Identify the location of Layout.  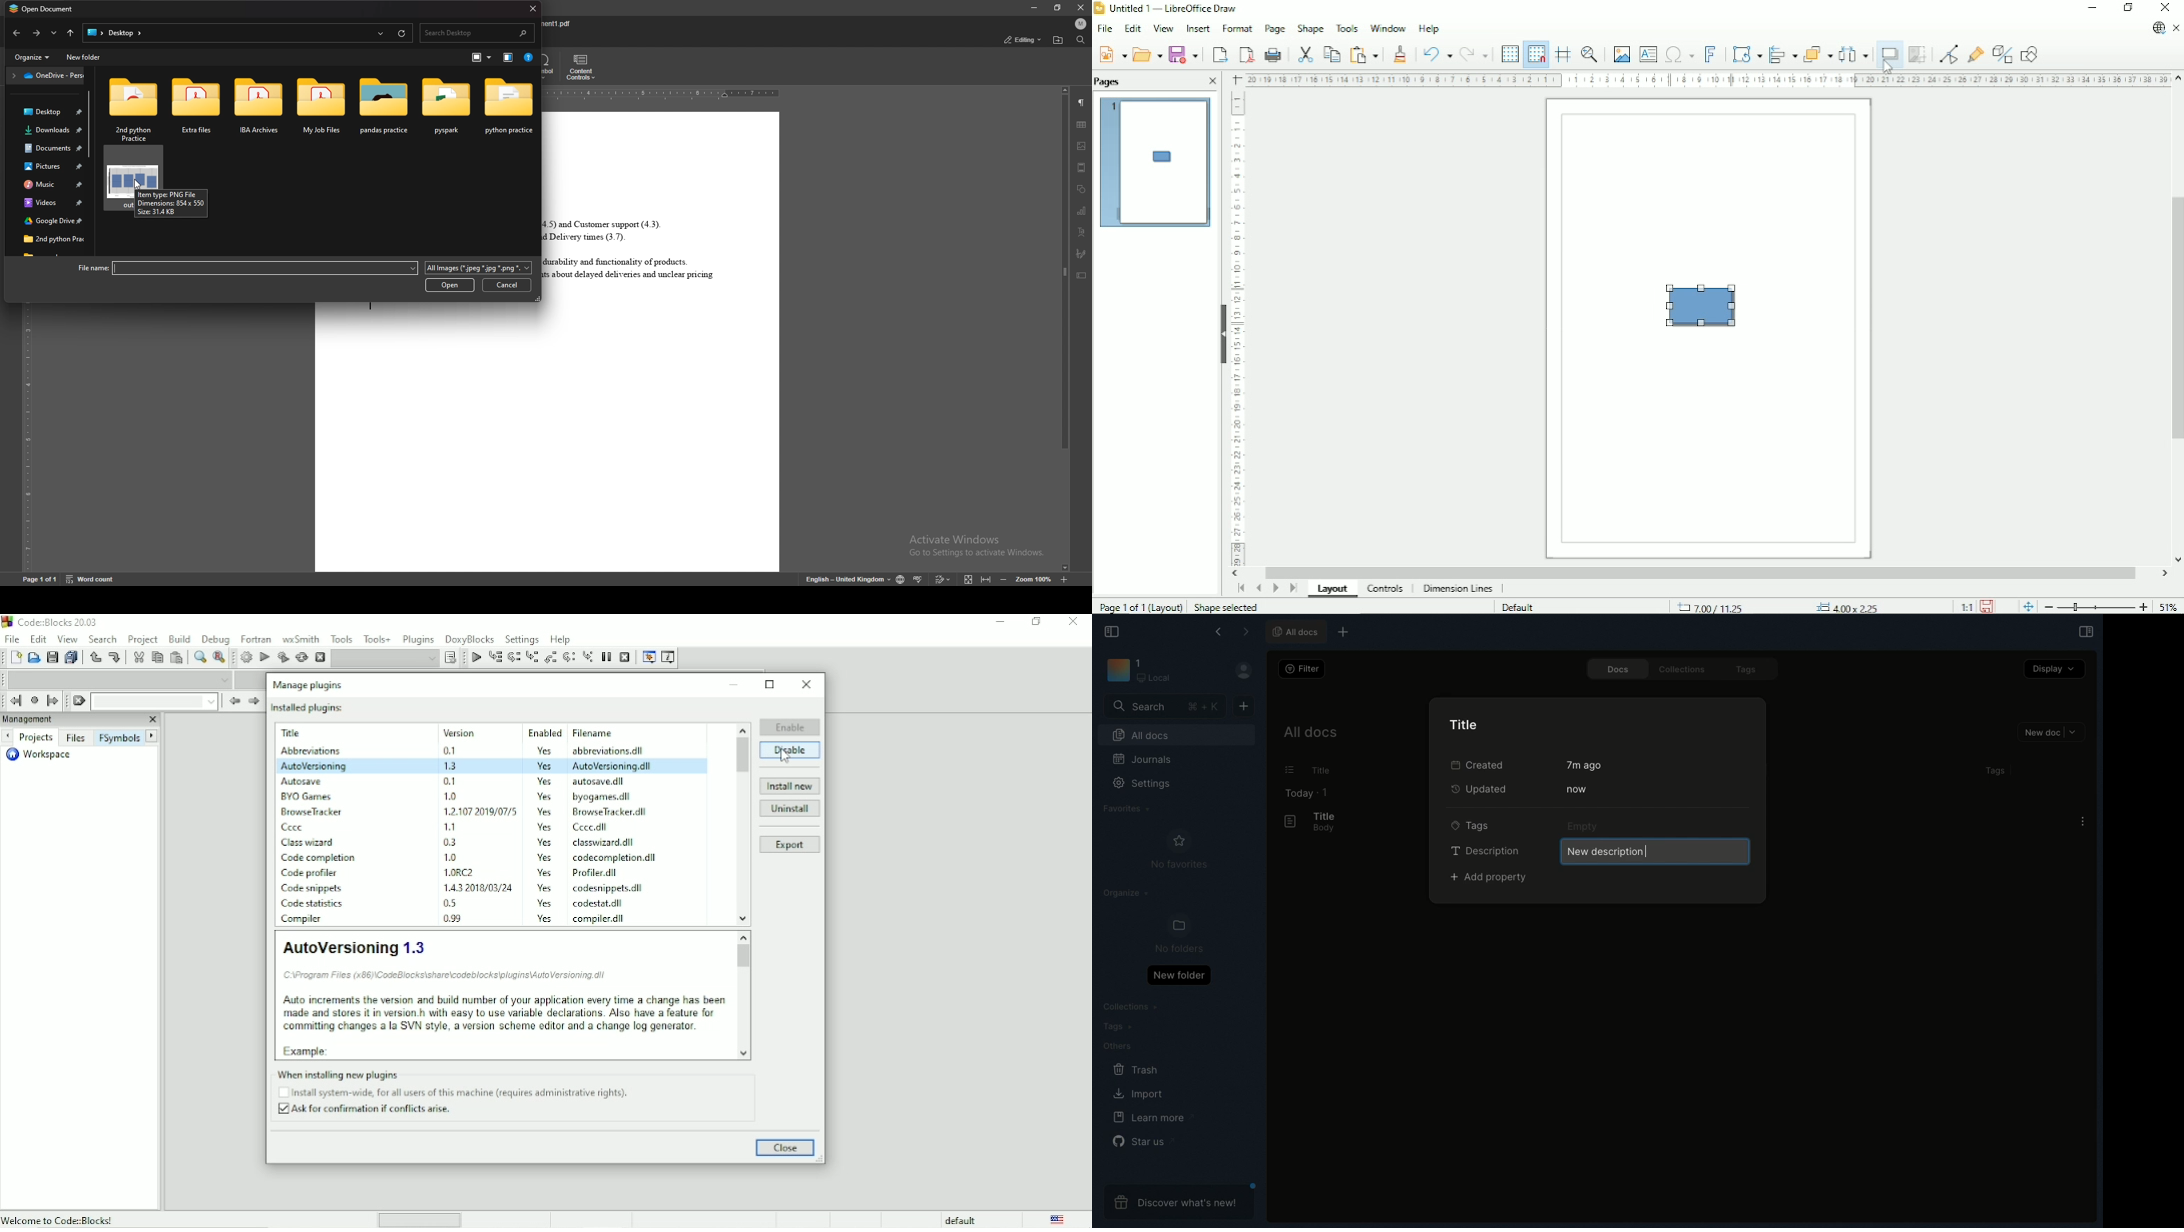
(1332, 591).